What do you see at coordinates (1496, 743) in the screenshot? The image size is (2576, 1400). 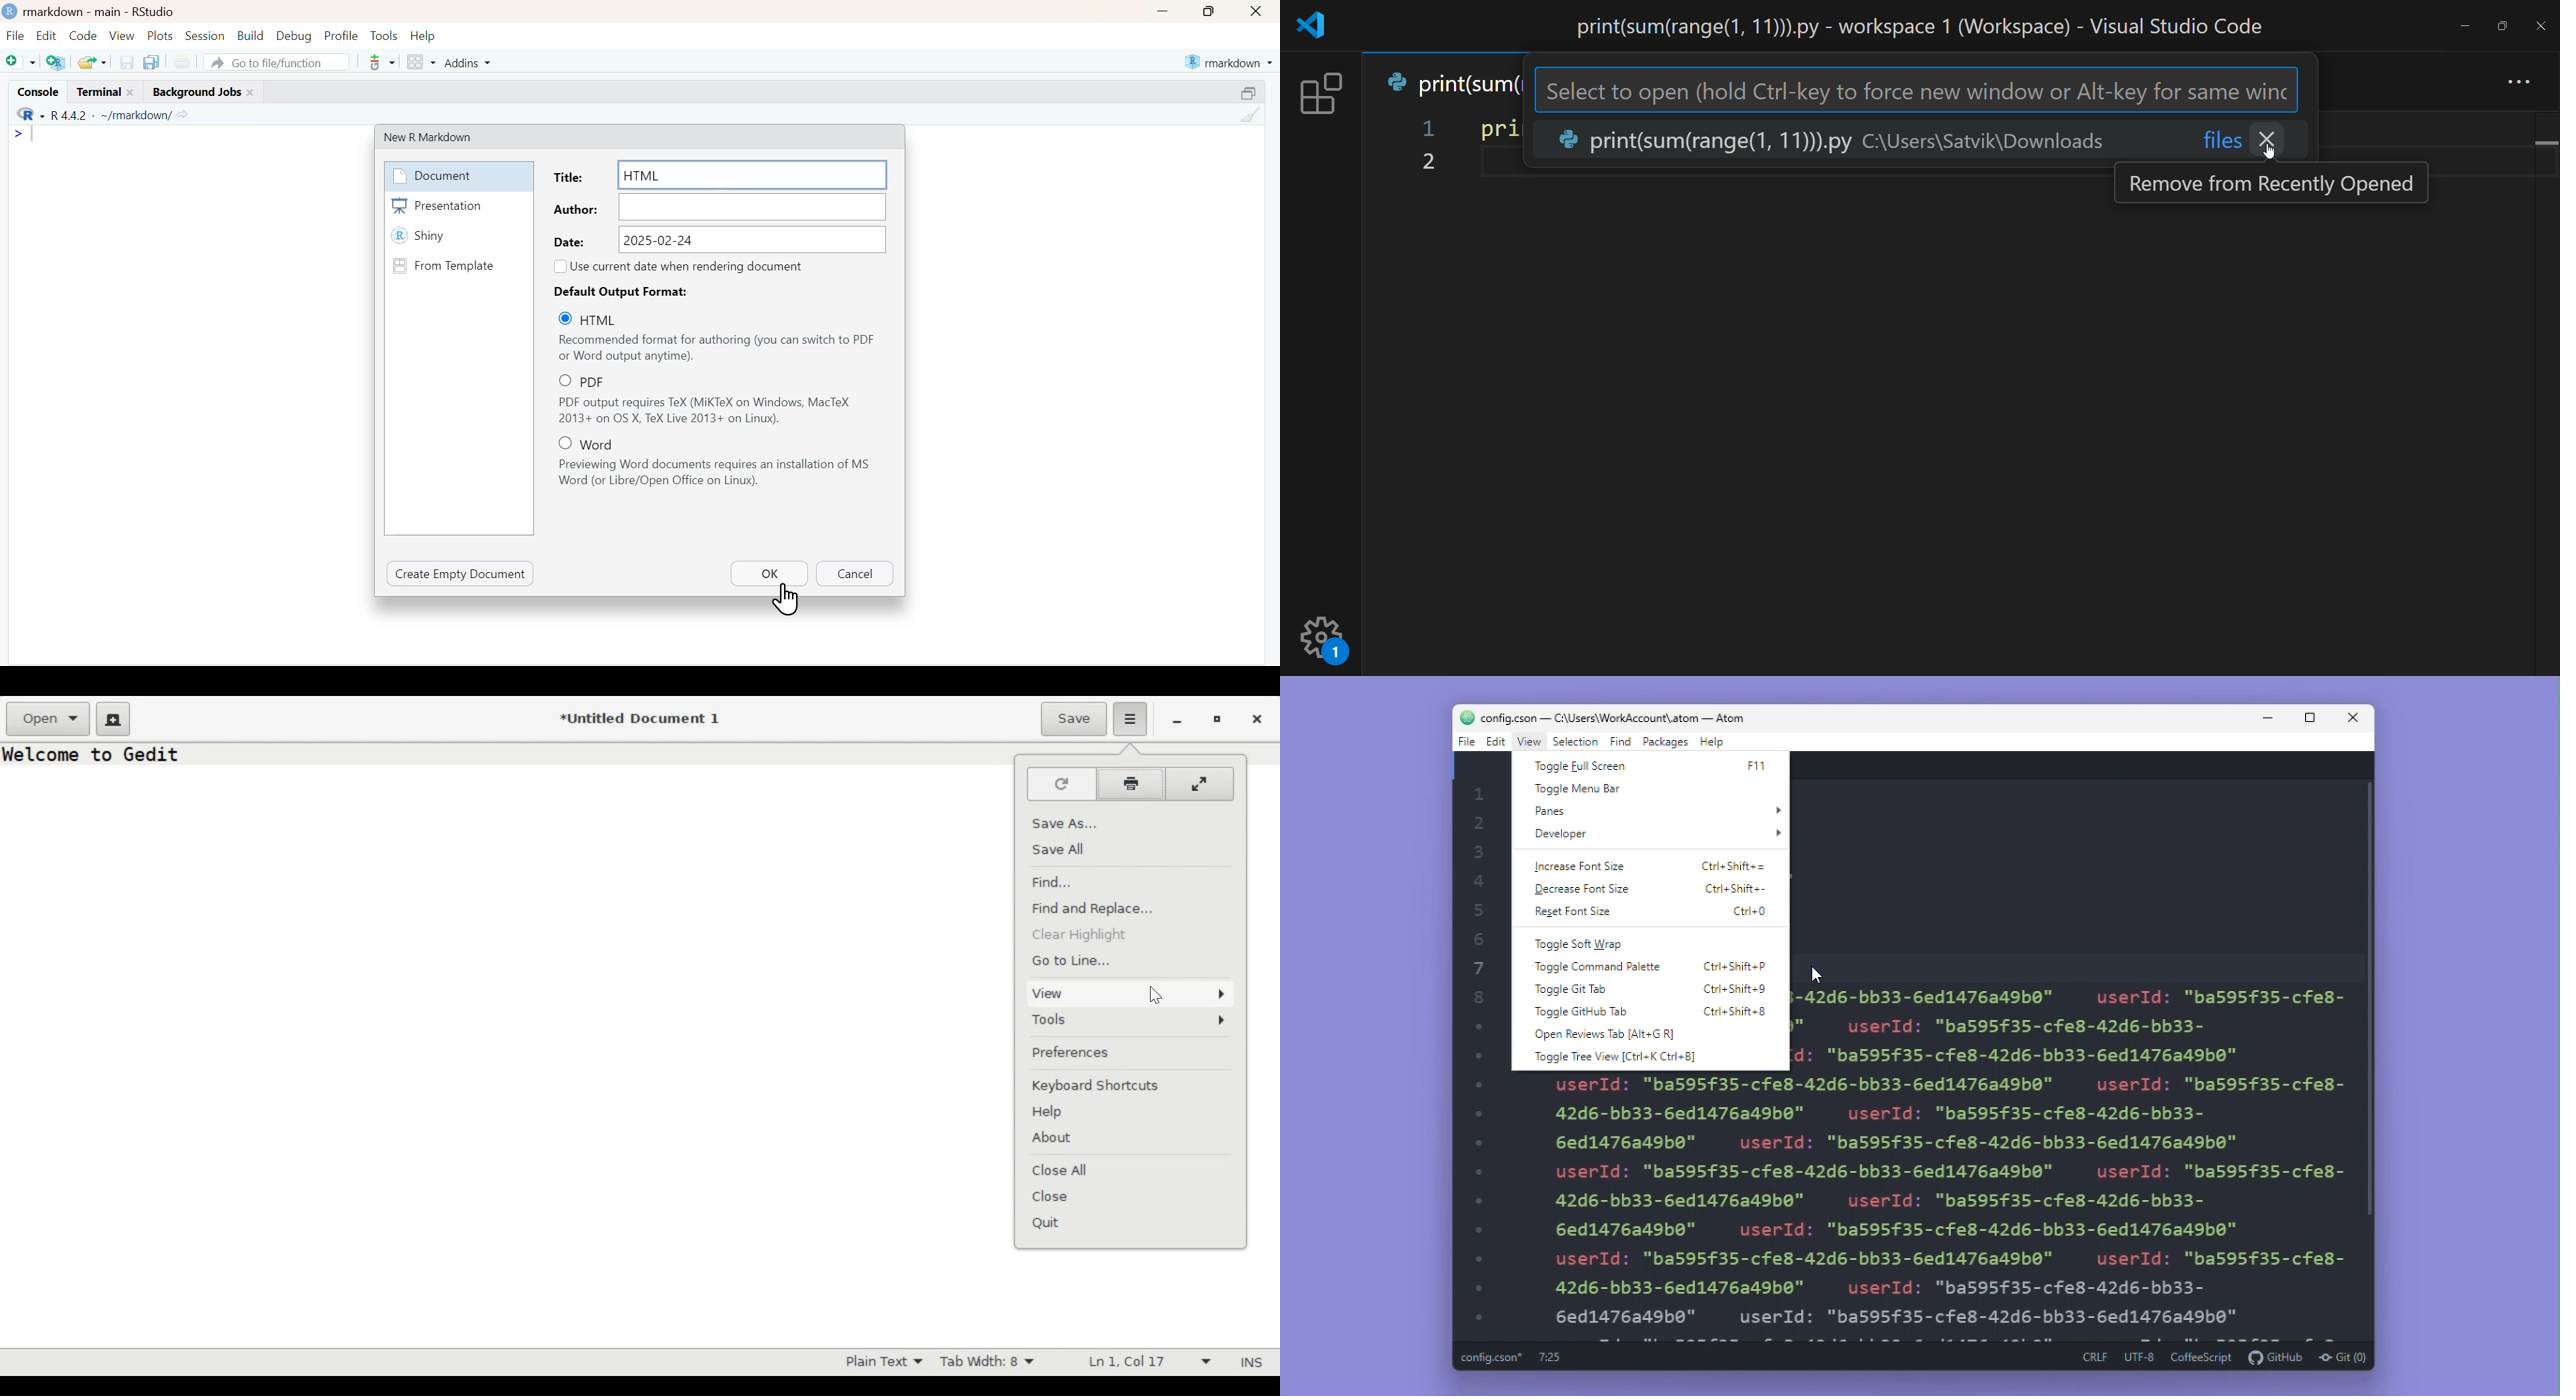 I see `Edit` at bounding box center [1496, 743].